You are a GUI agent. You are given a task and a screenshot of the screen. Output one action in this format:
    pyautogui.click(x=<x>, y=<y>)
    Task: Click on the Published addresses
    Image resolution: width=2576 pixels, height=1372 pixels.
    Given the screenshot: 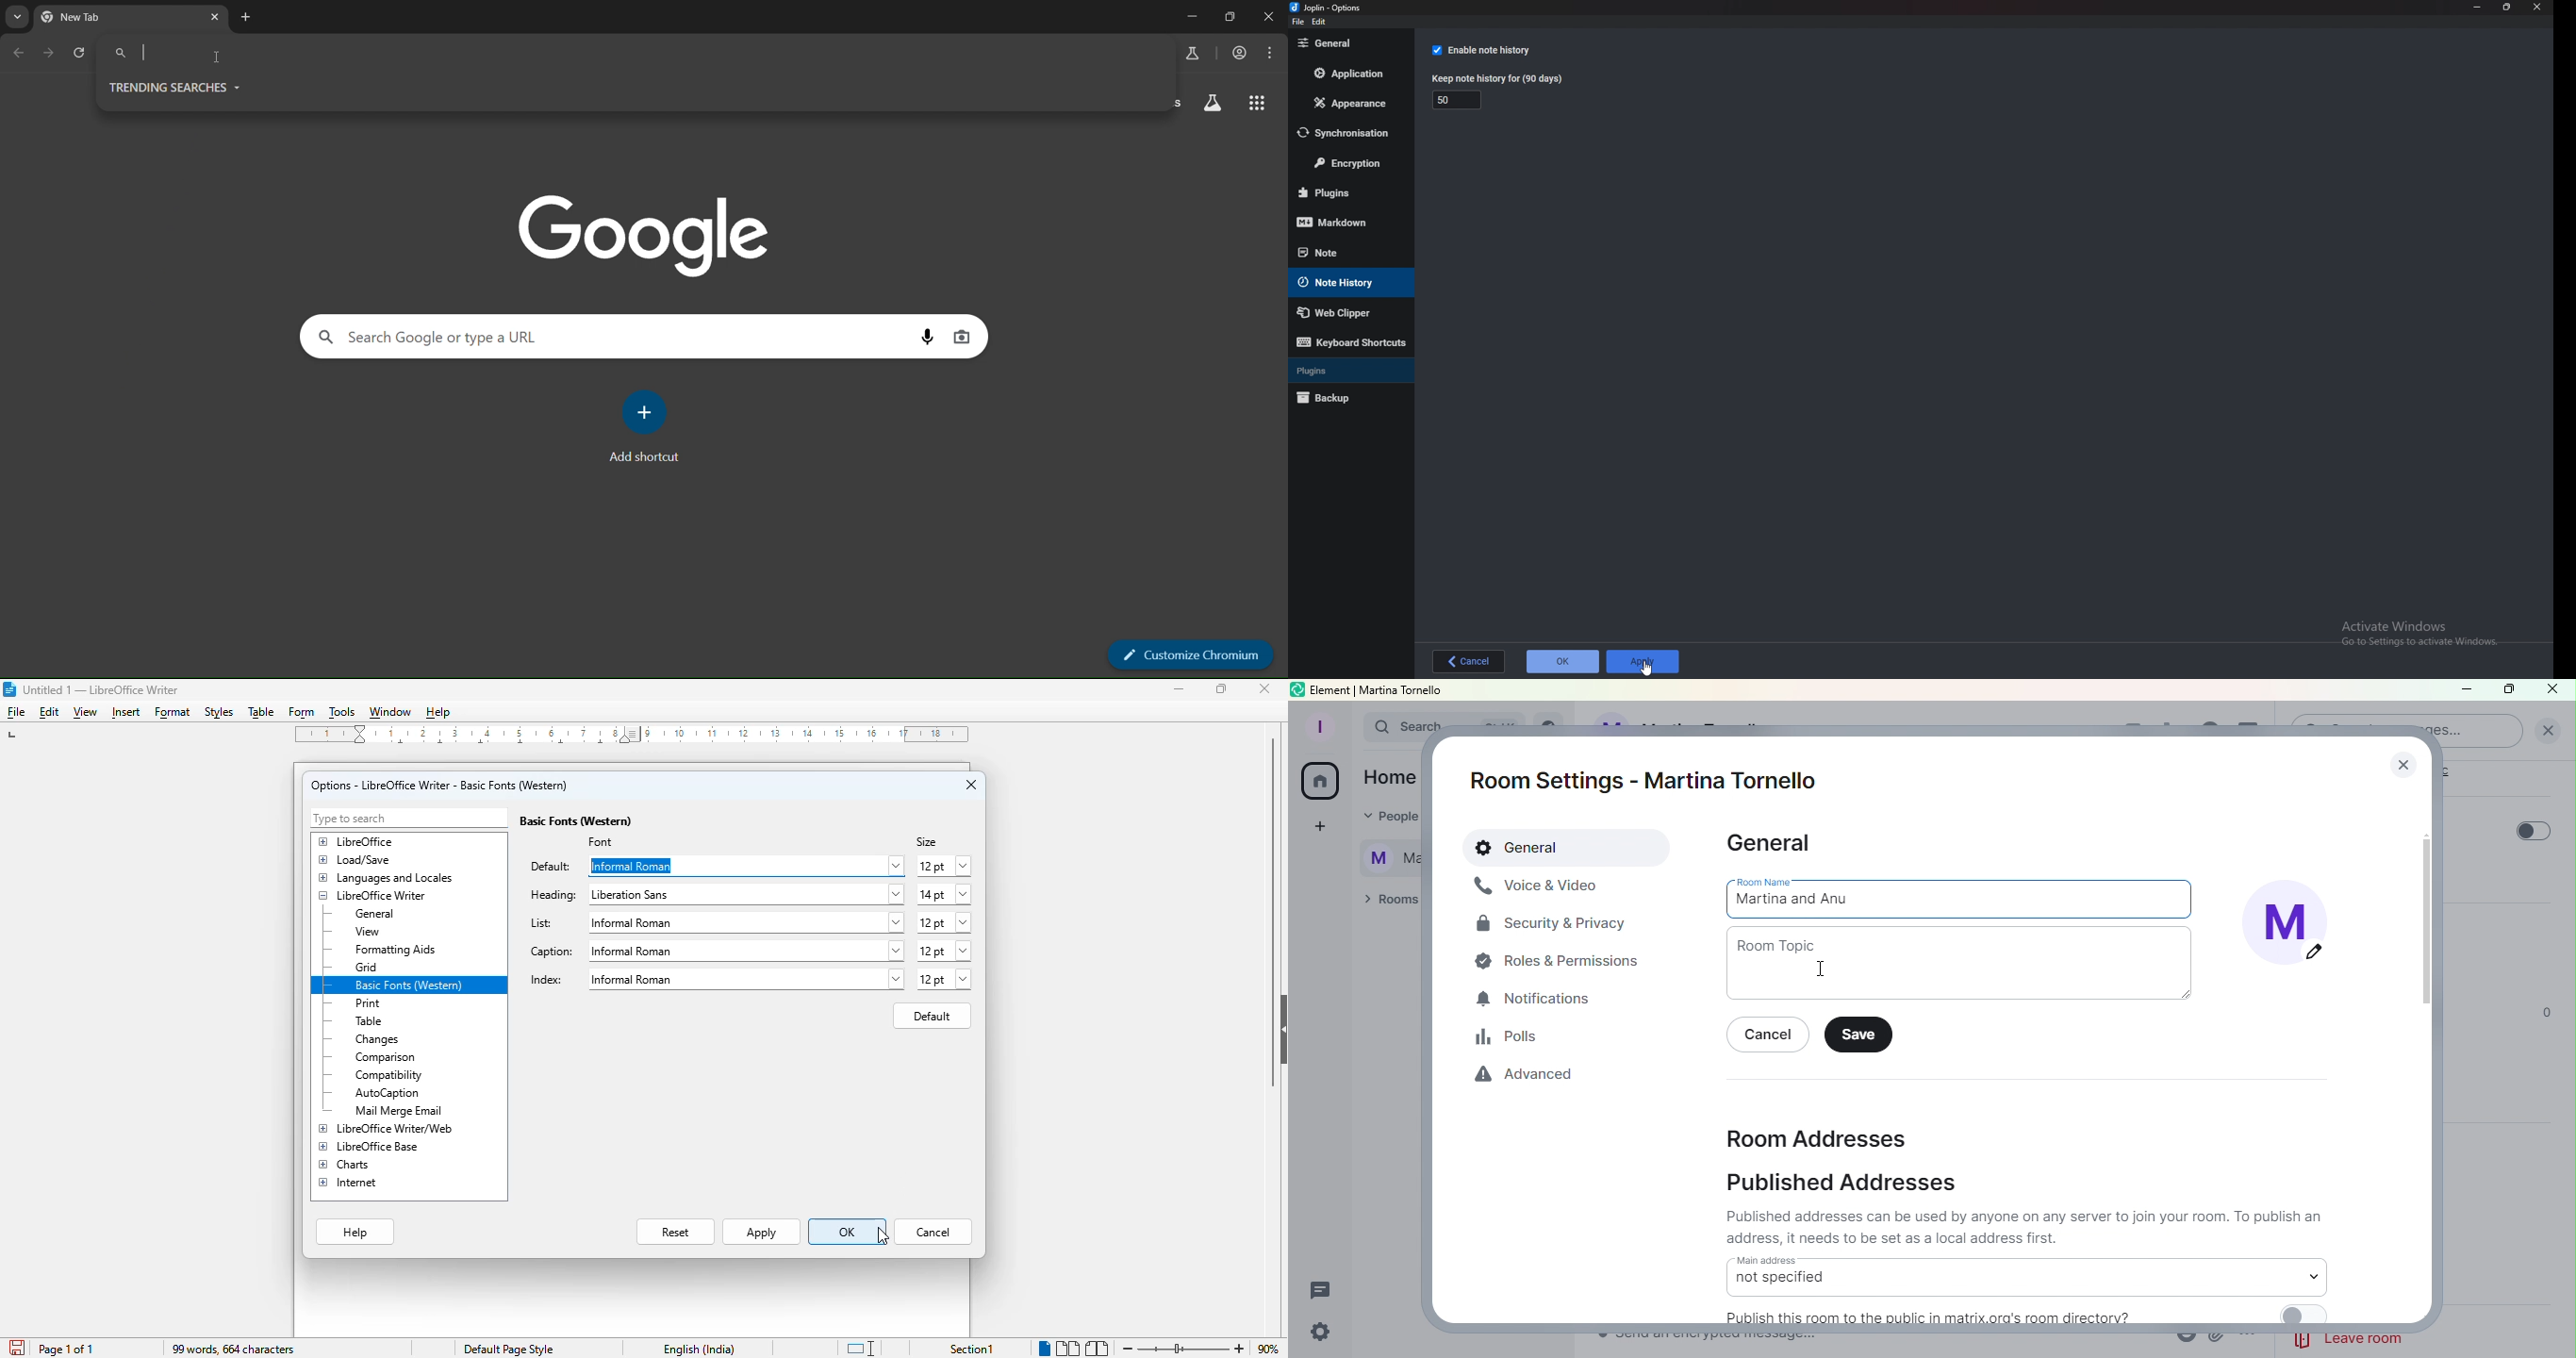 What is the action you would take?
    pyautogui.click(x=1845, y=1184)
    